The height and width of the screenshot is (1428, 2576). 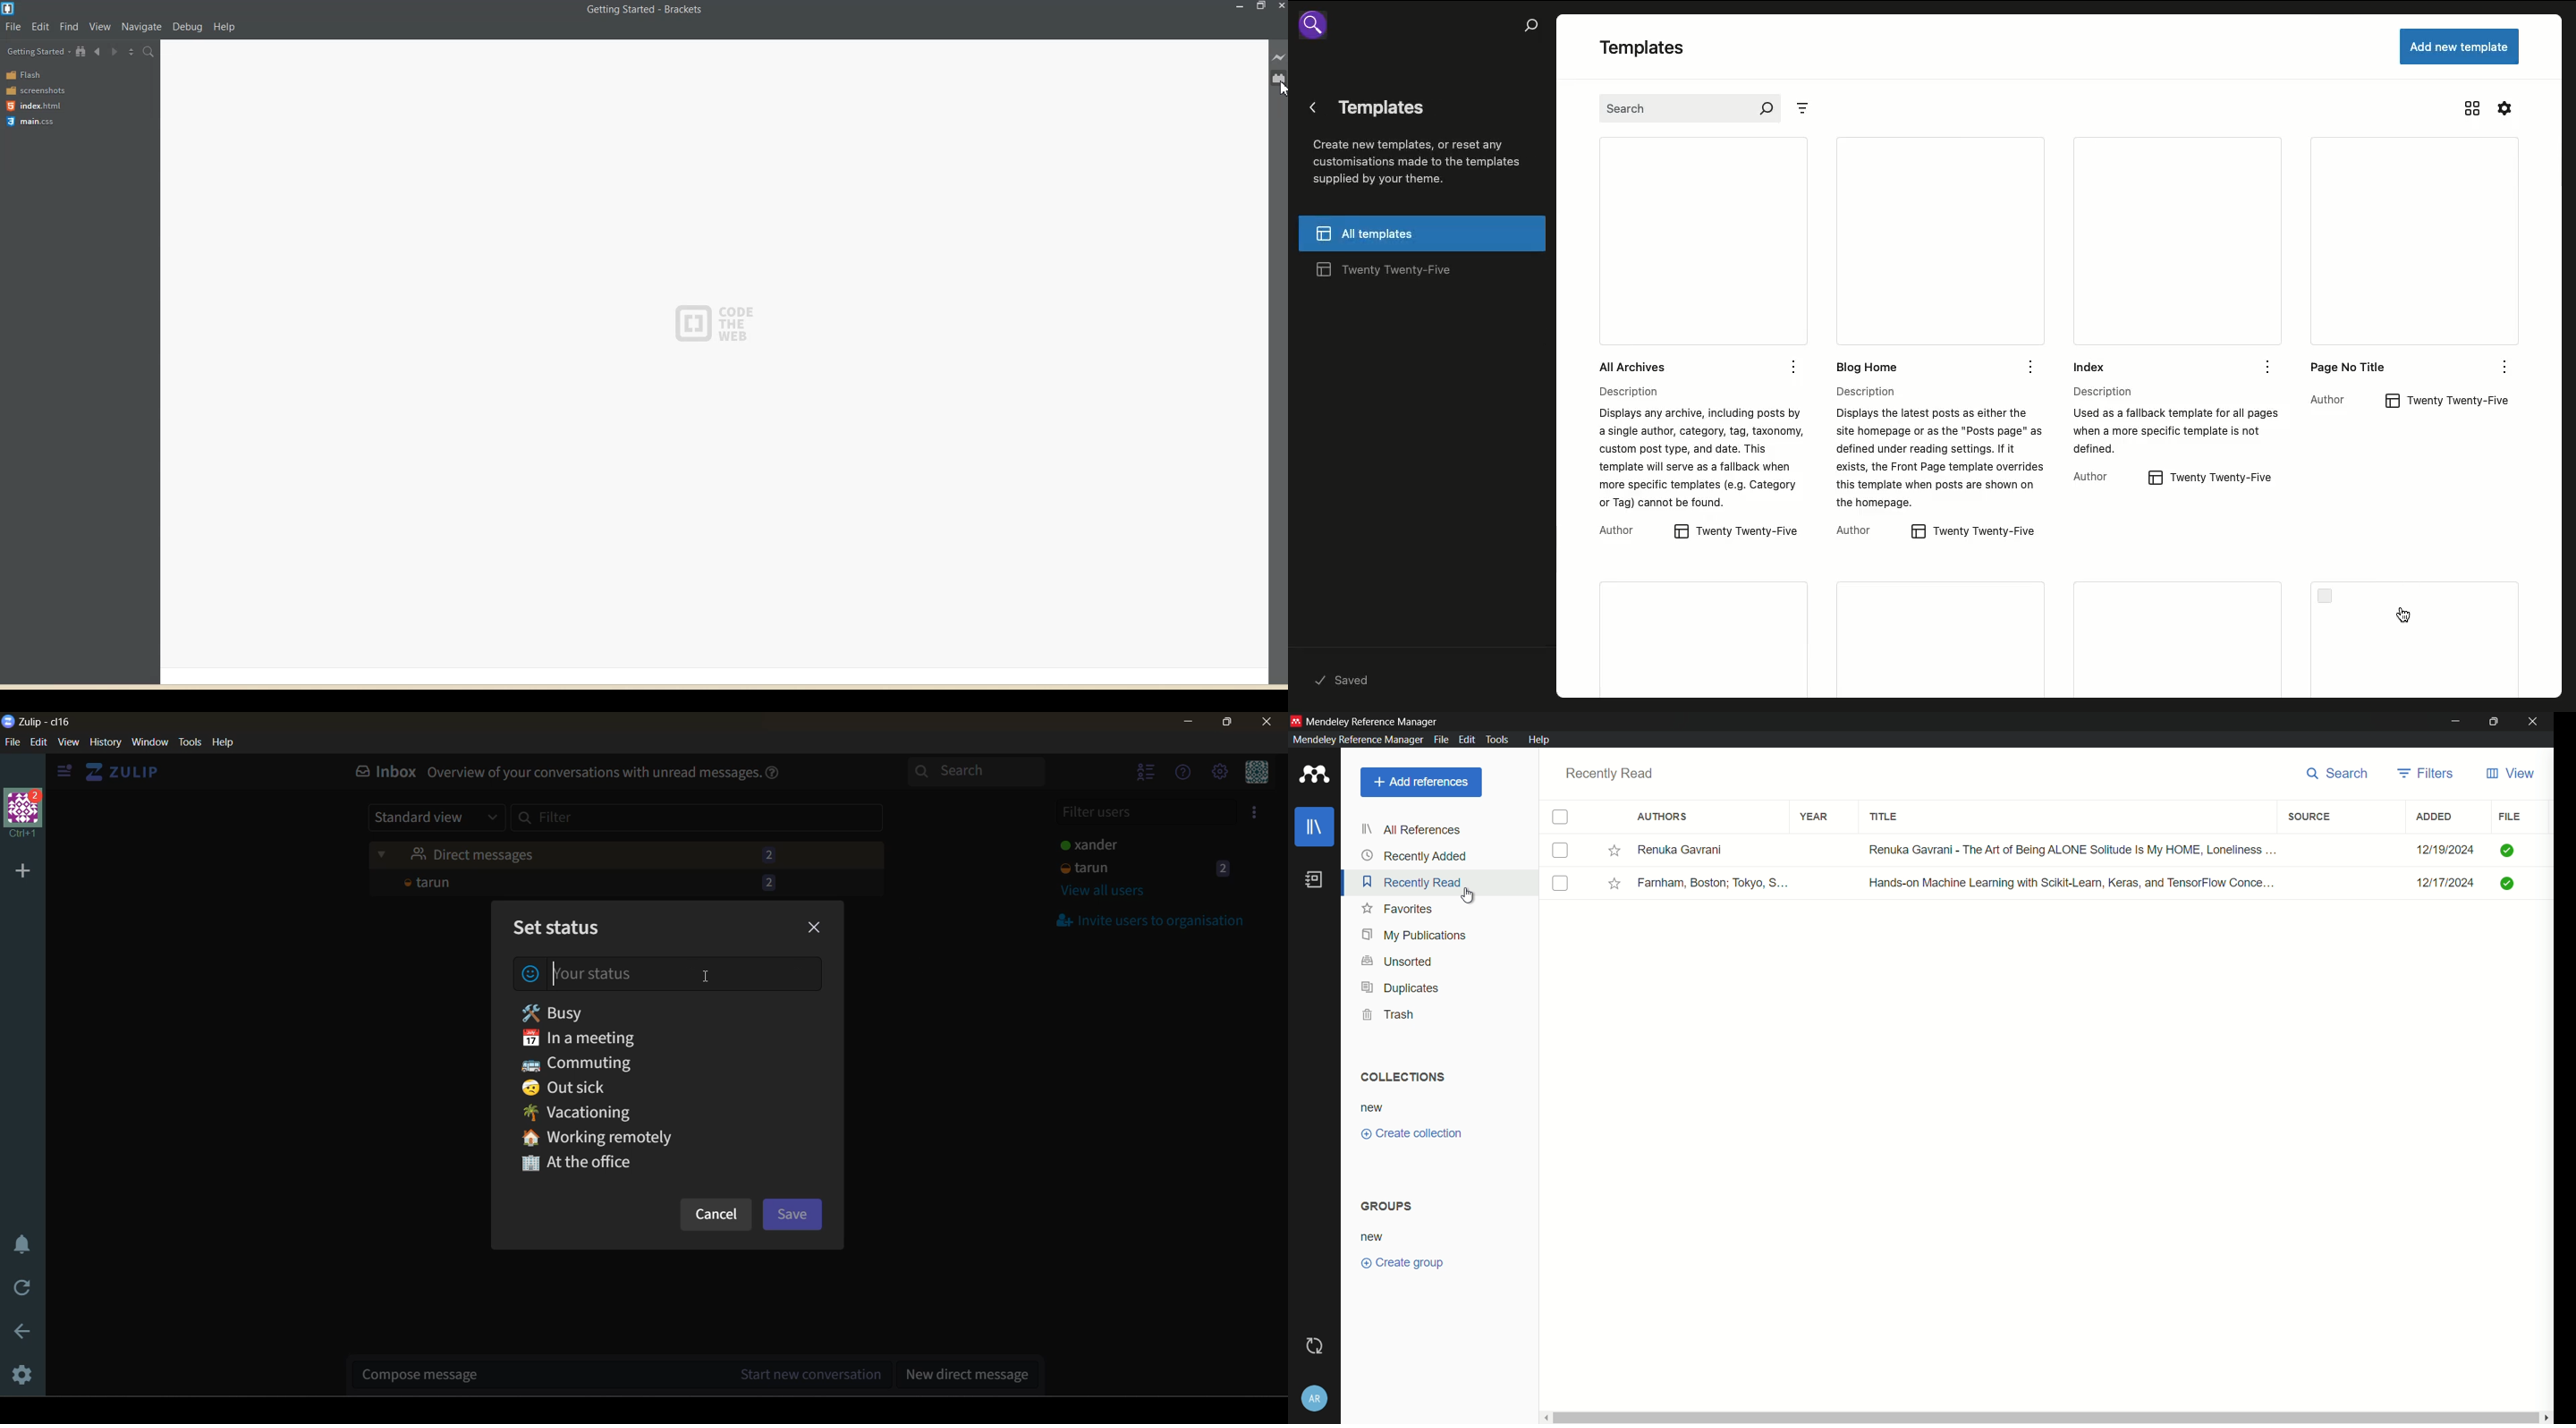 What do you see at coordinates (968, 1373) in the screenshot?
I see `new direct message` at bounding box center [968, 1373].